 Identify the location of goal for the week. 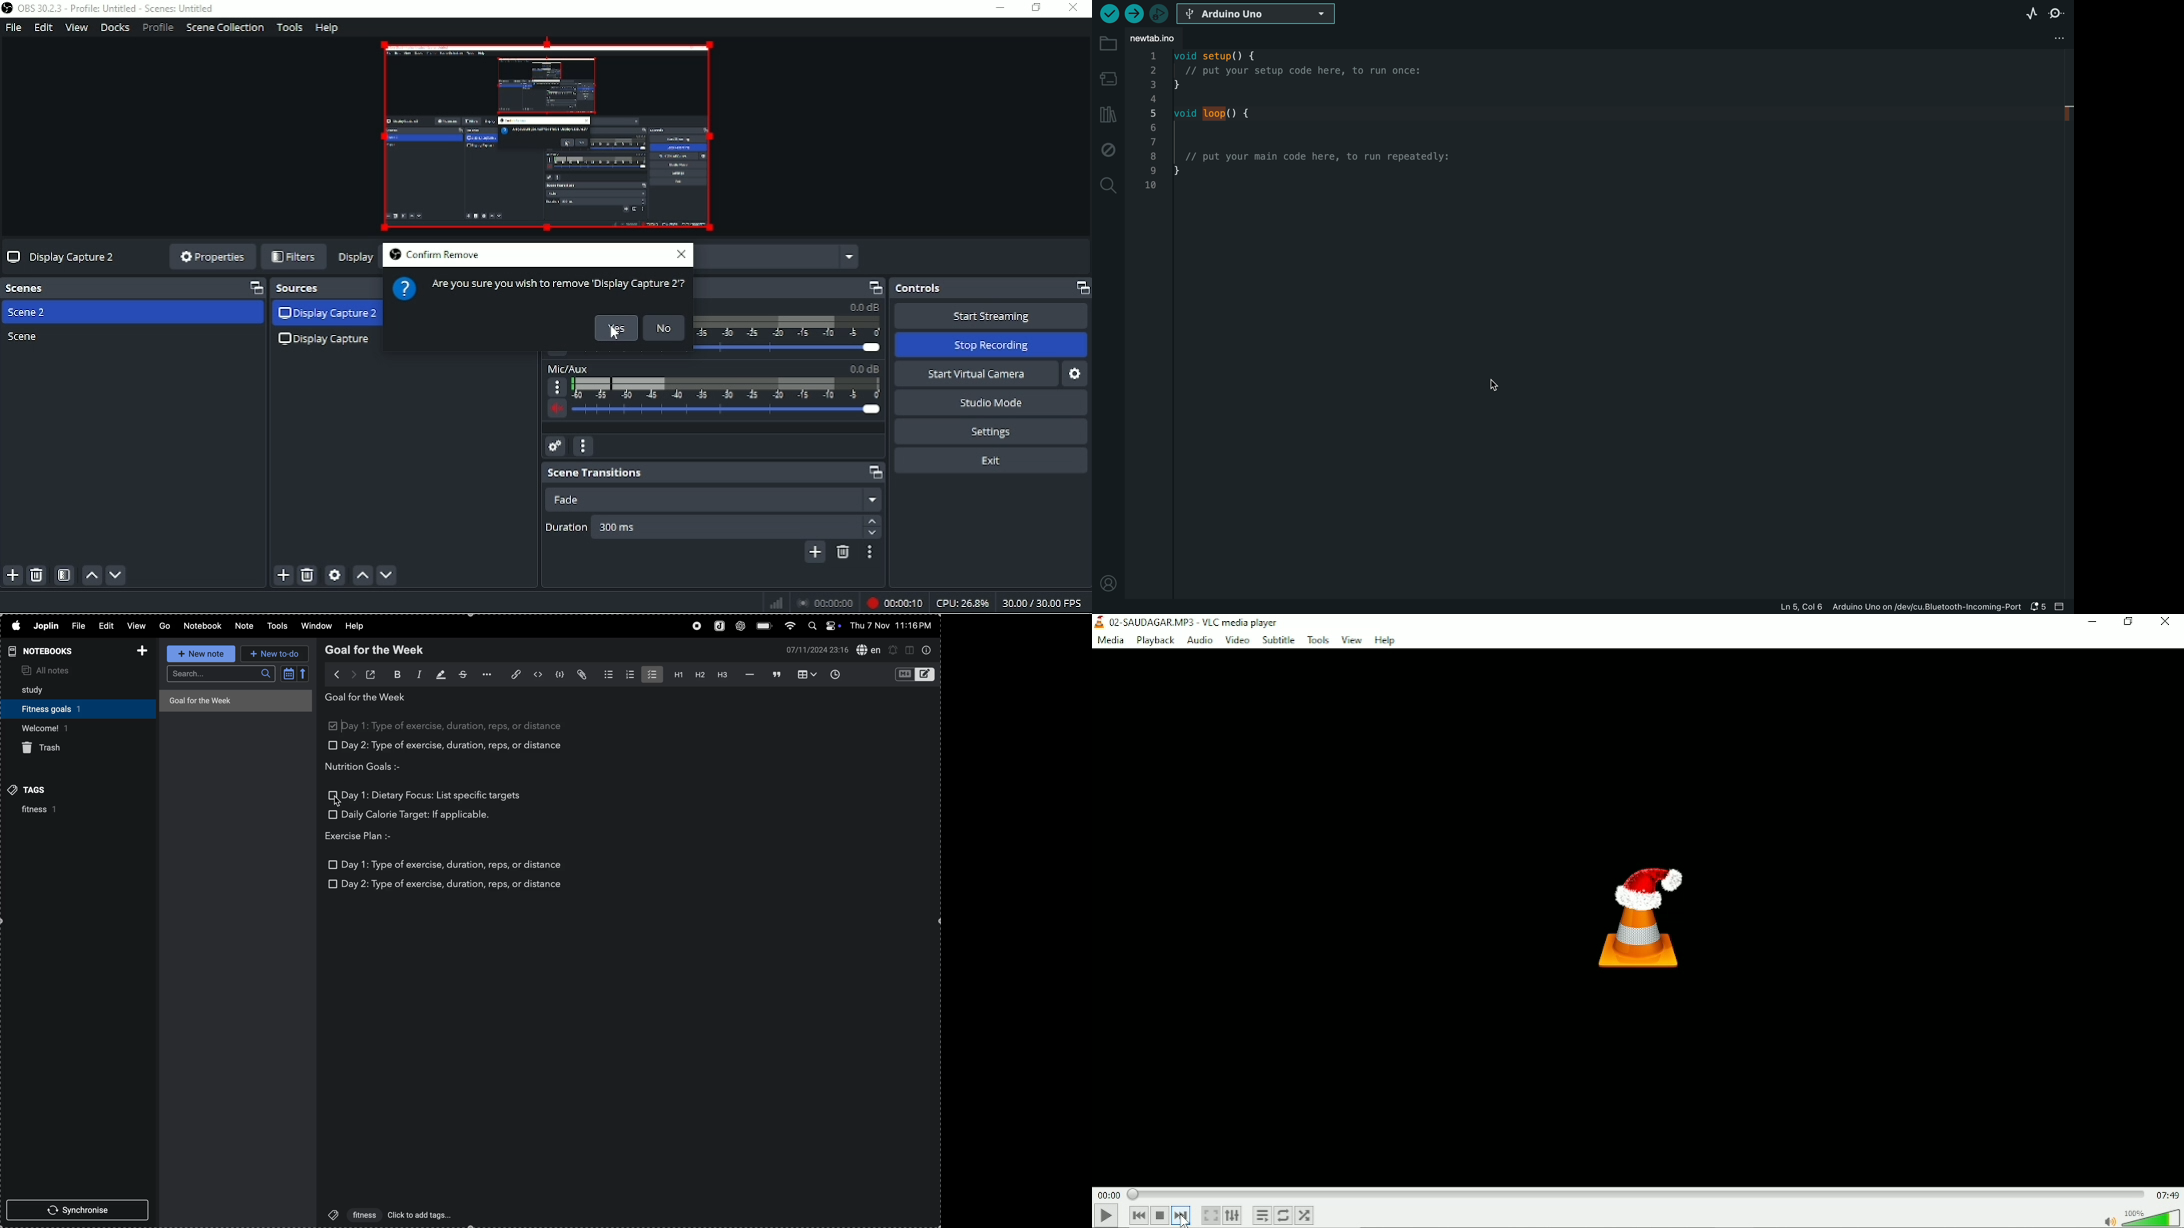
(234, 700).